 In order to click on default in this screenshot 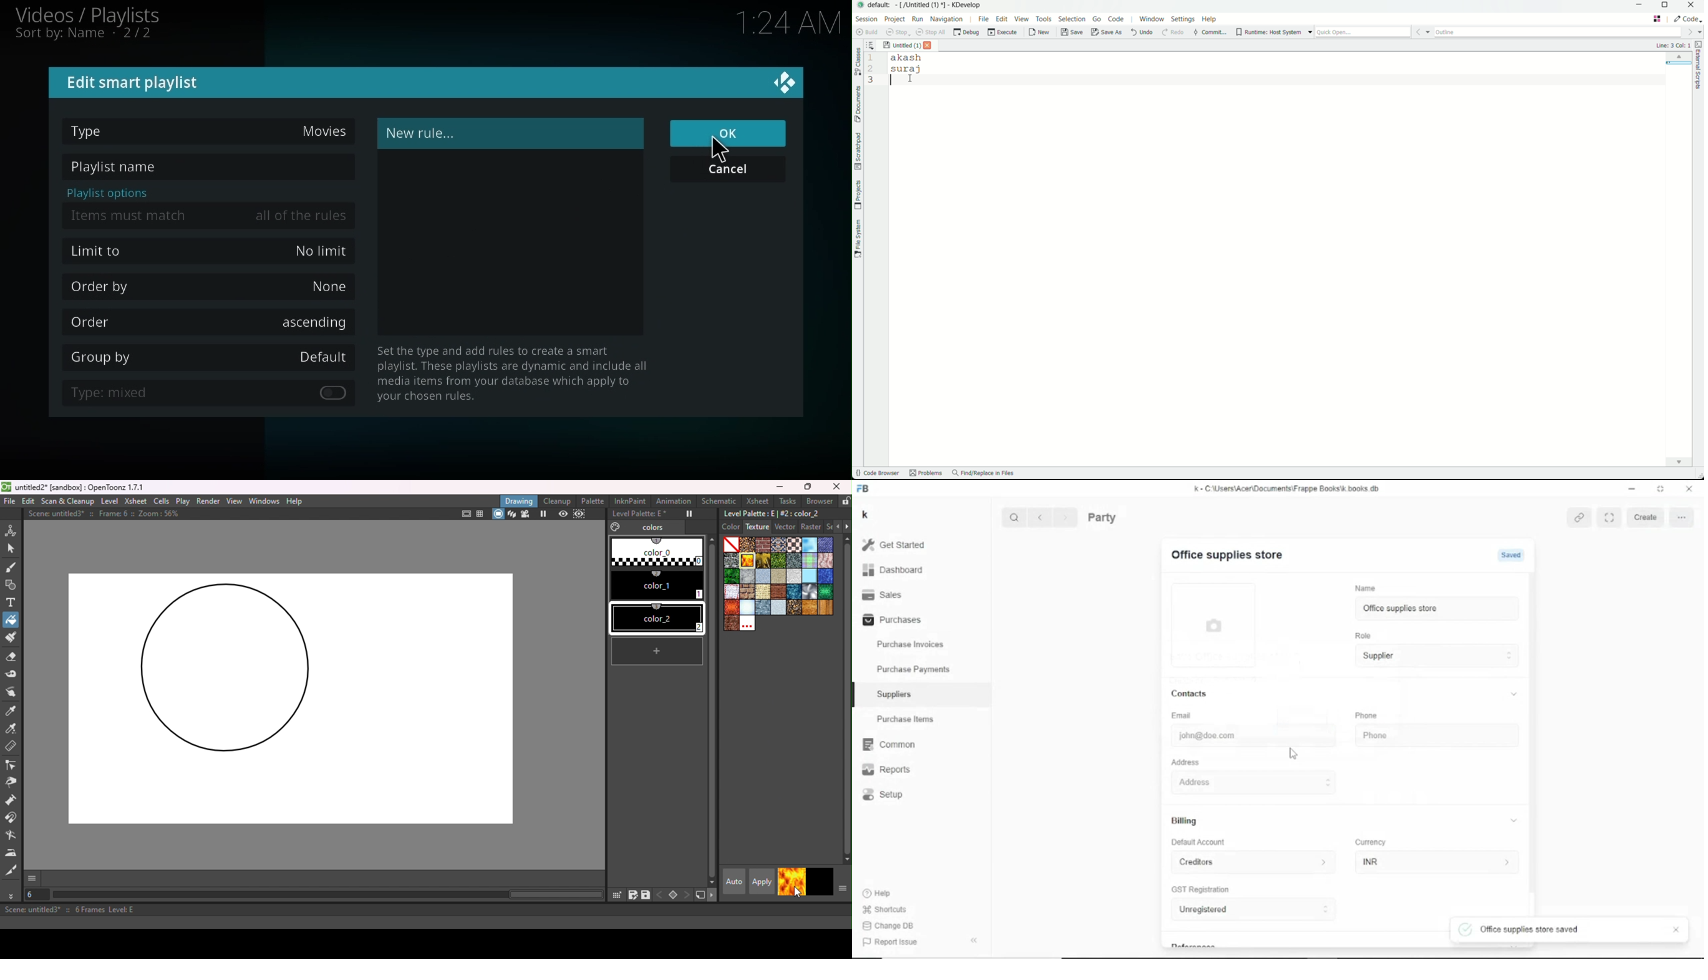, I will do `click(324, 357)`.